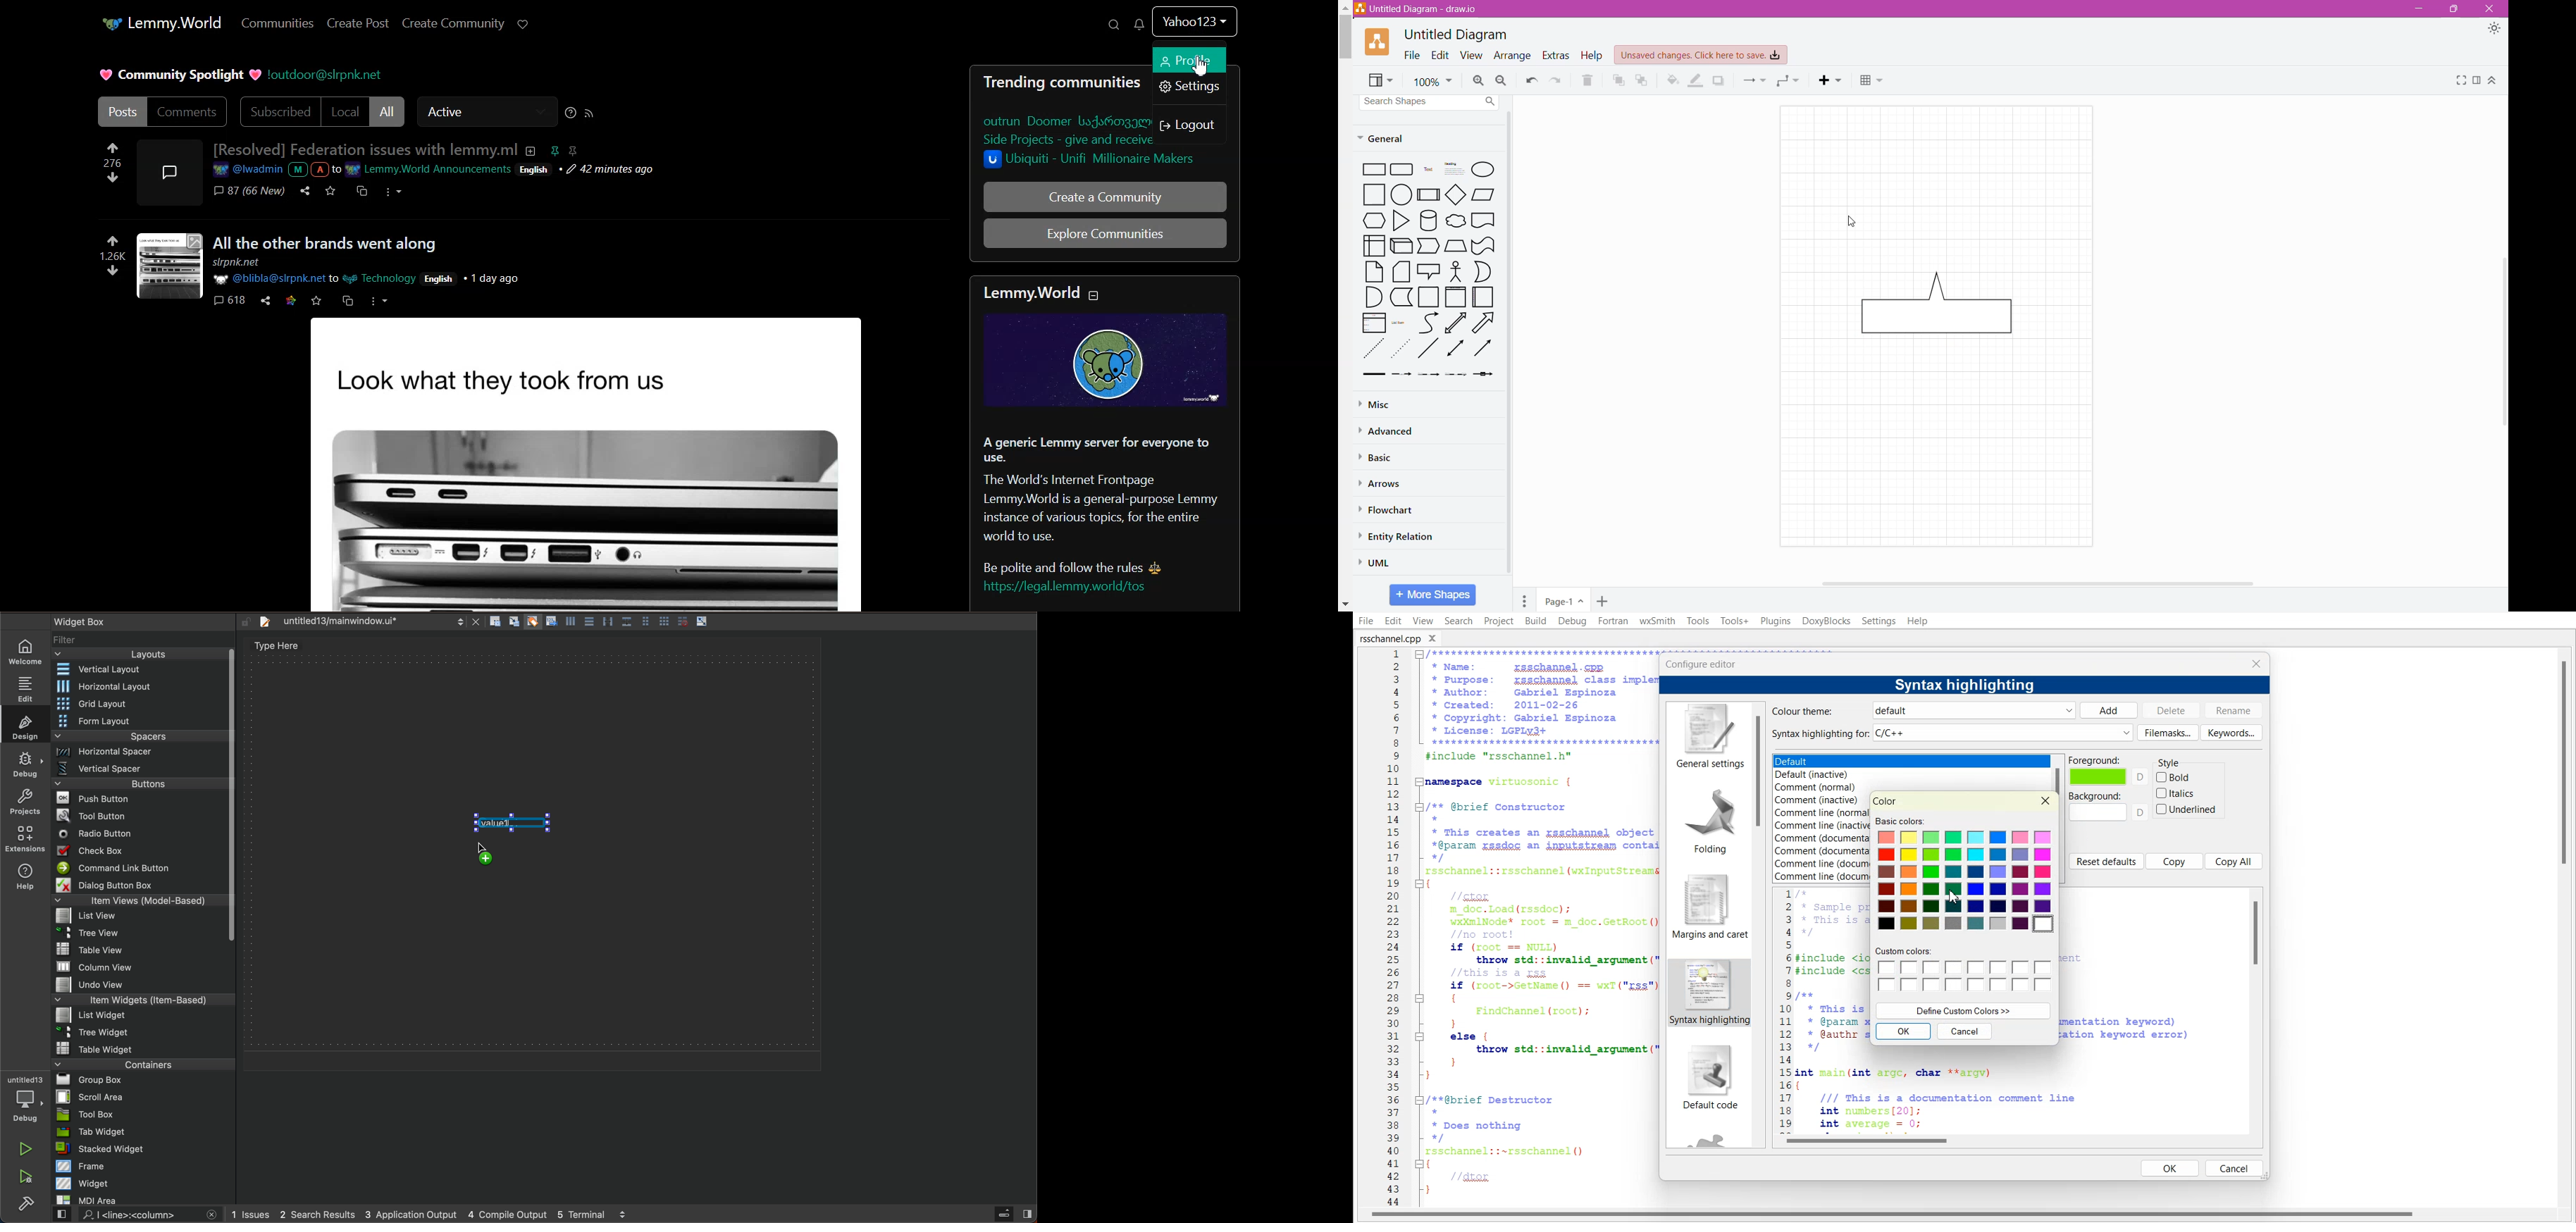 The image size is (2576, 1232). Describe the element at coordinates (1105, 233) in the screenshot. I see `Explore Communities` at that location.